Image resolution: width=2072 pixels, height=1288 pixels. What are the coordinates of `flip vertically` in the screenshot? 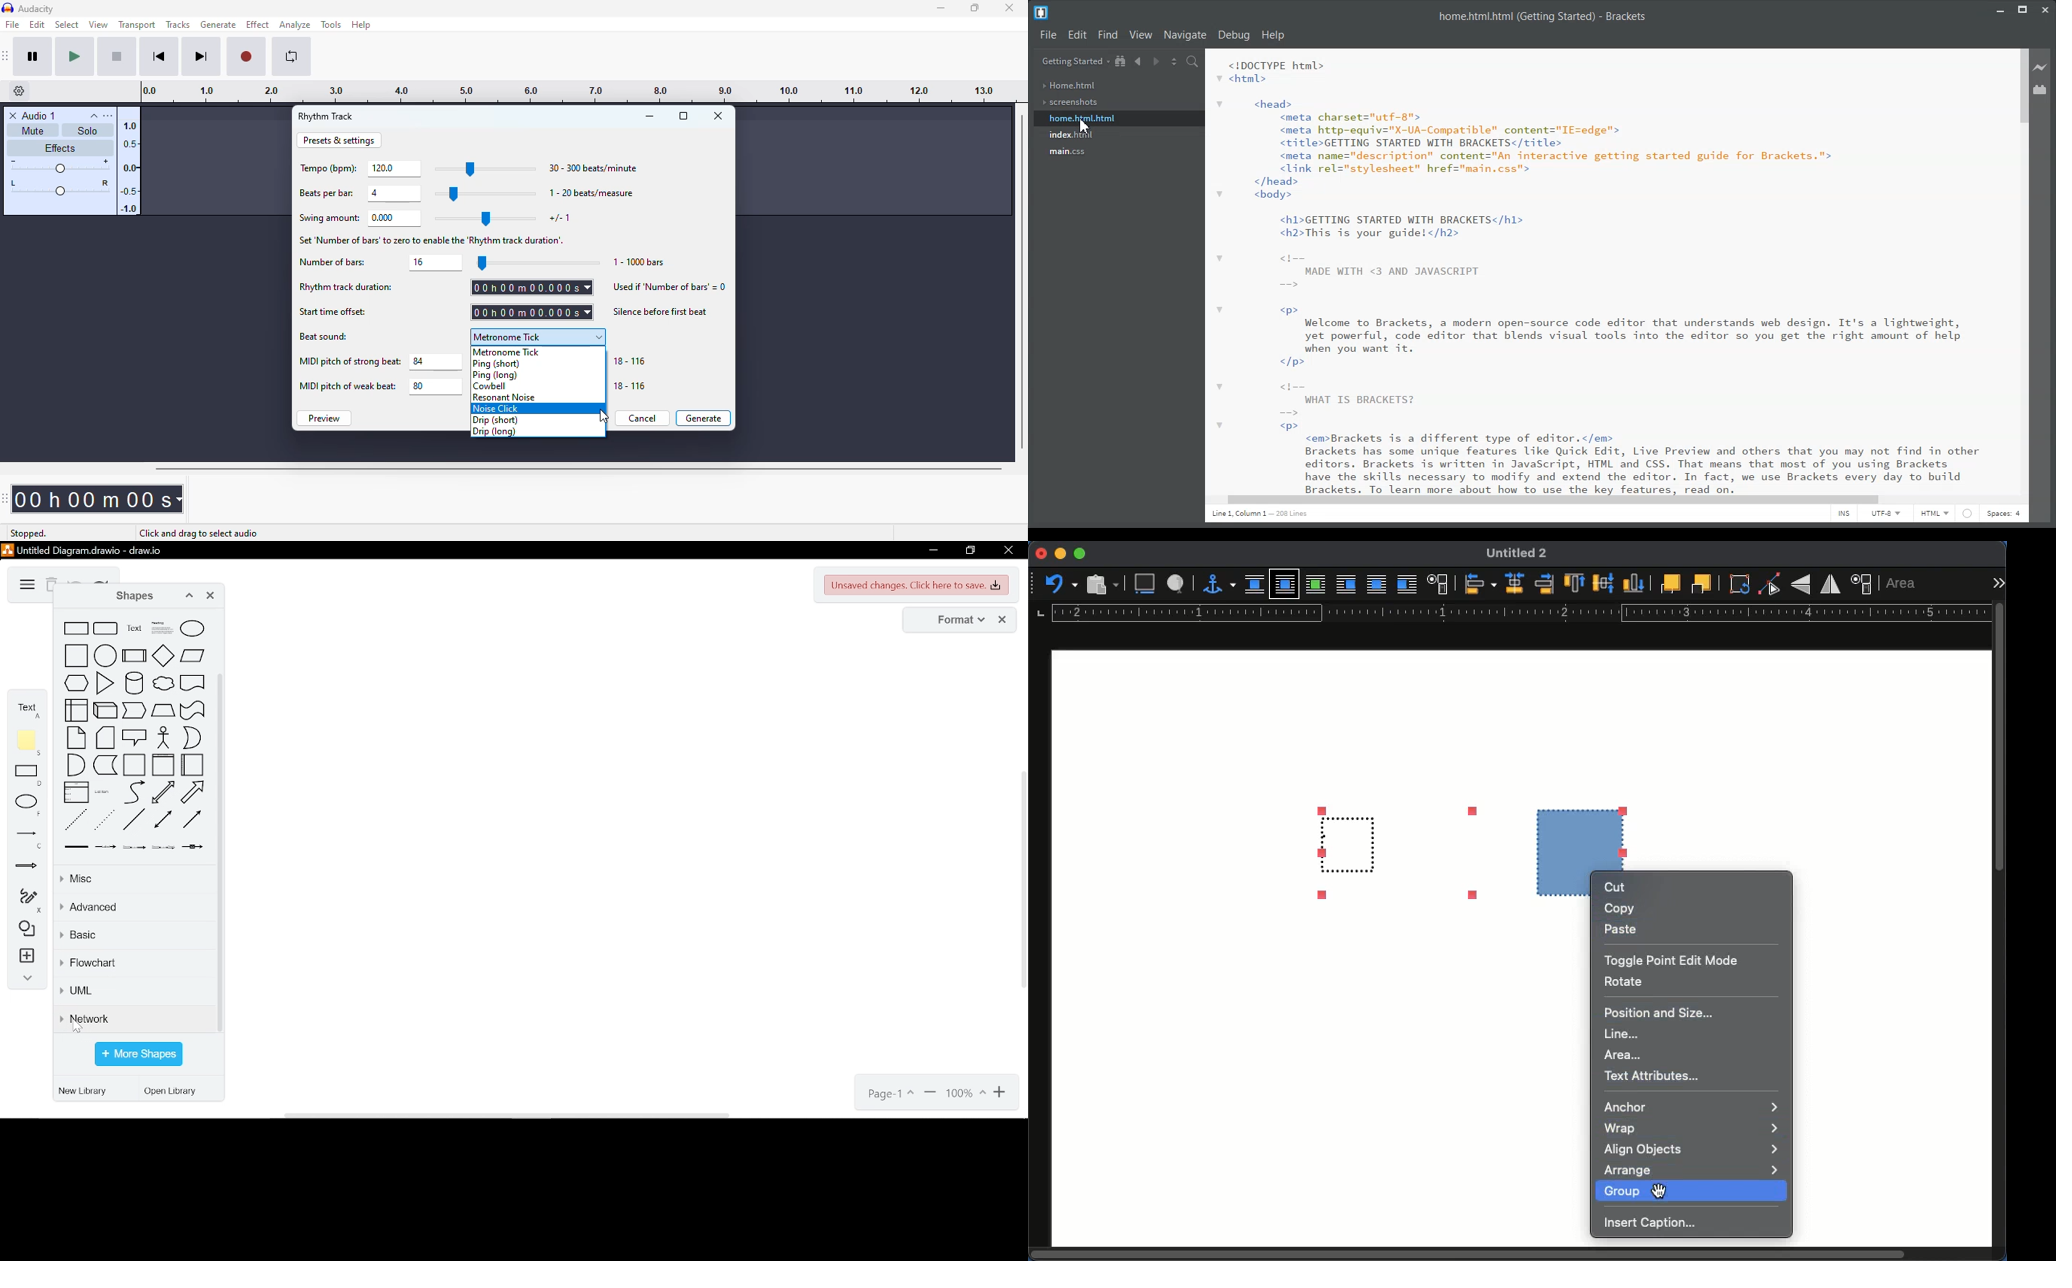 It's located at (1800, 585).